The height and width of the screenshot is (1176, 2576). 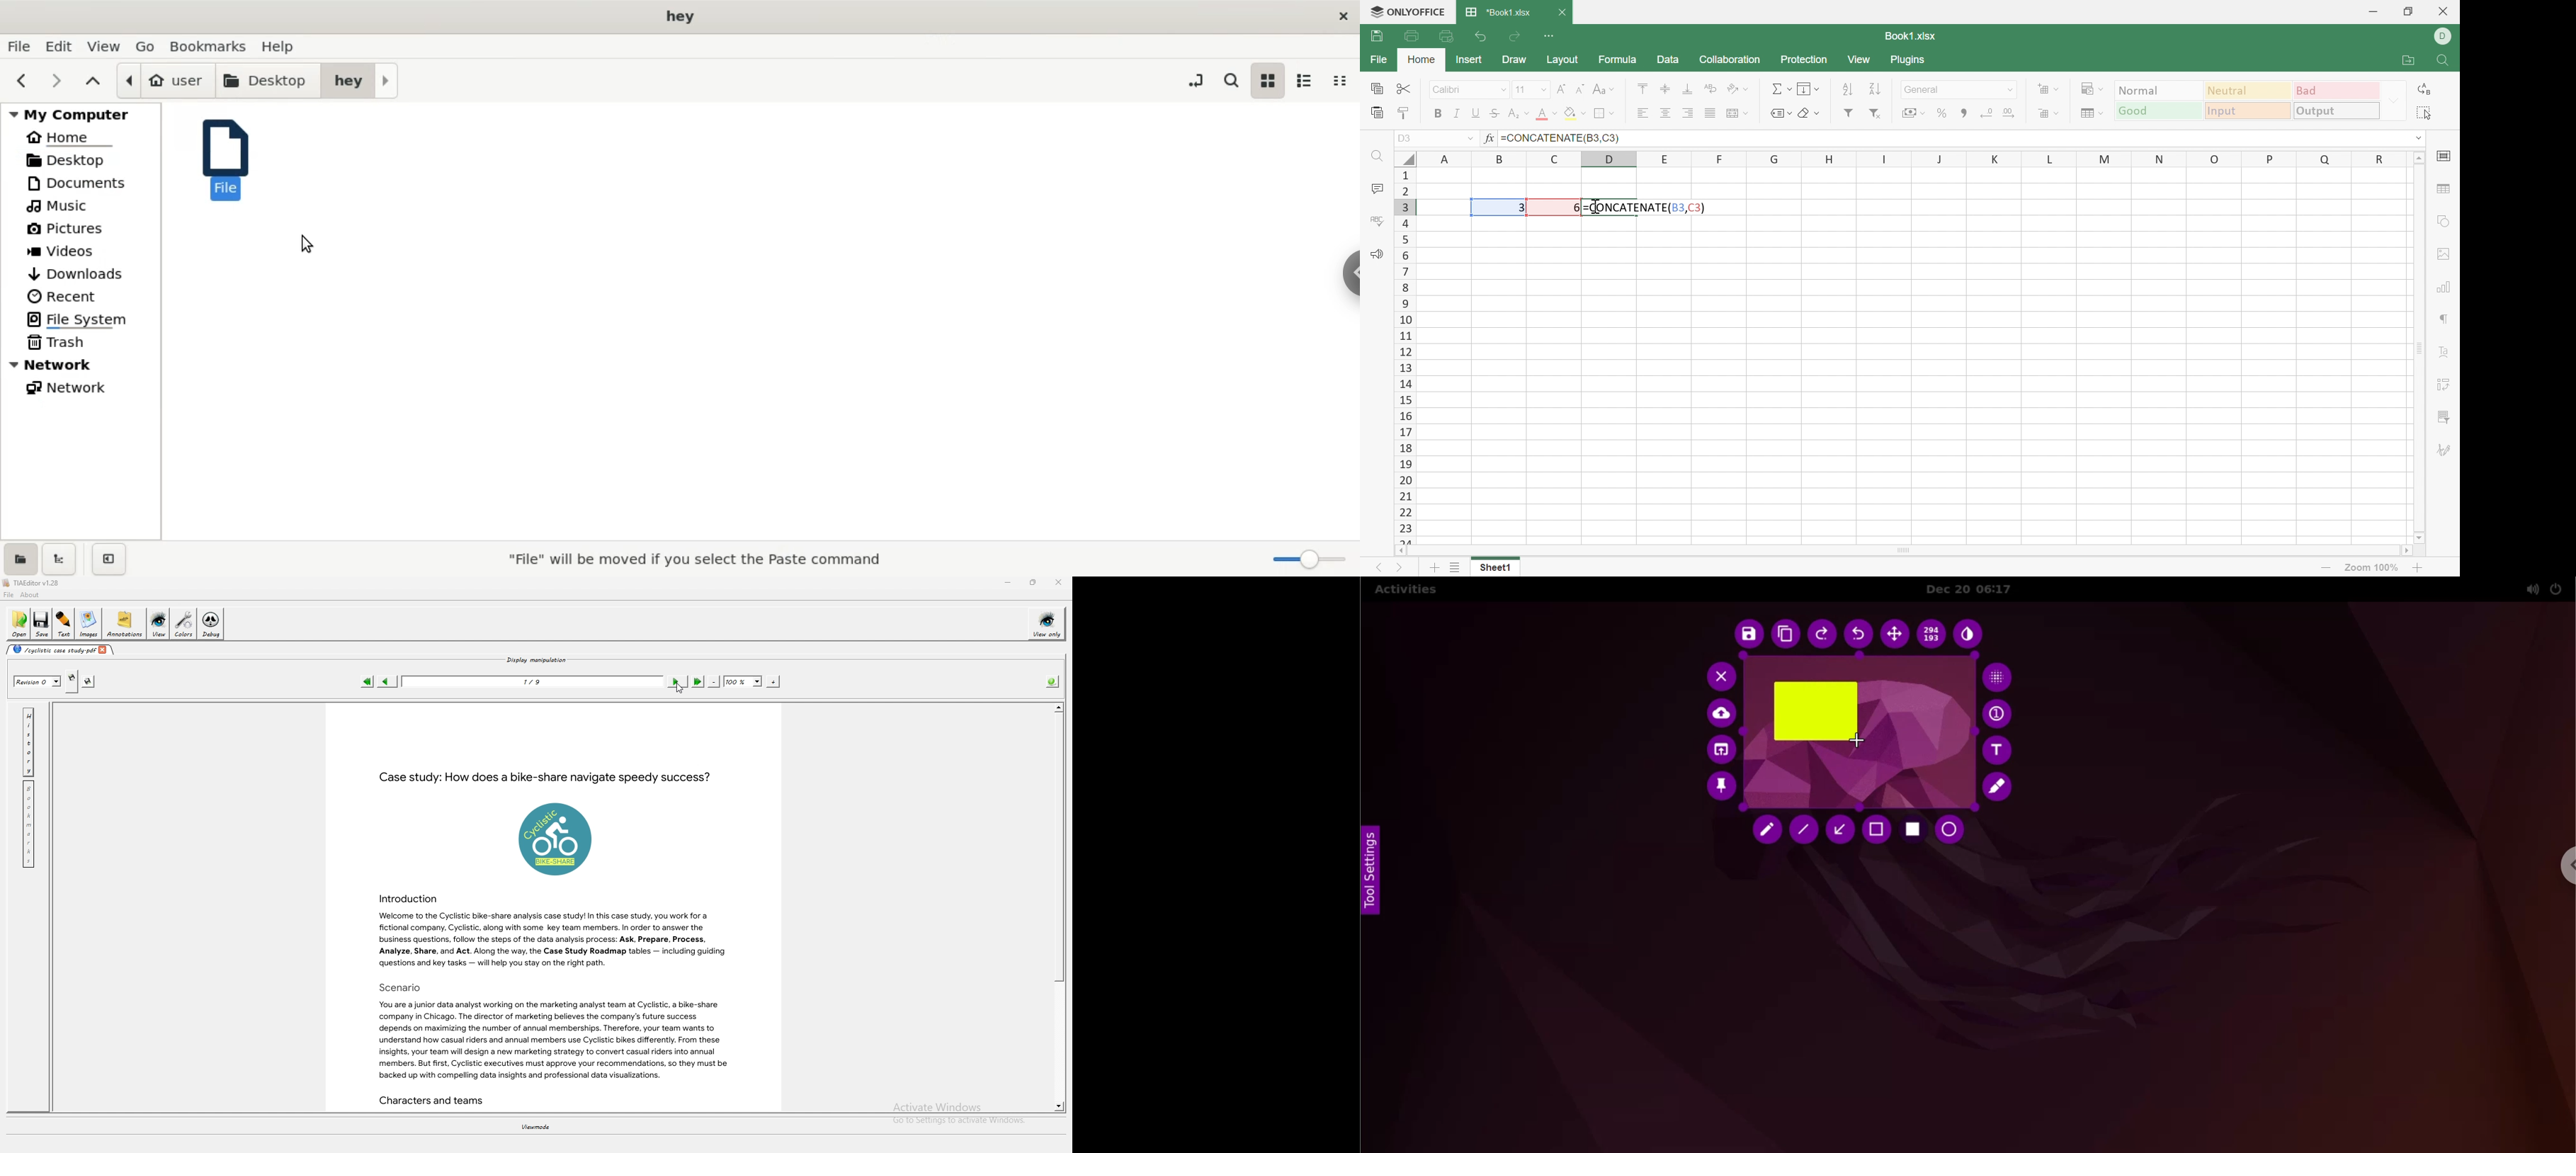 What do you see at coordinates (2091, 112) in the screenshot?
I see `Format as table template` at bounding box center [2091, 112].